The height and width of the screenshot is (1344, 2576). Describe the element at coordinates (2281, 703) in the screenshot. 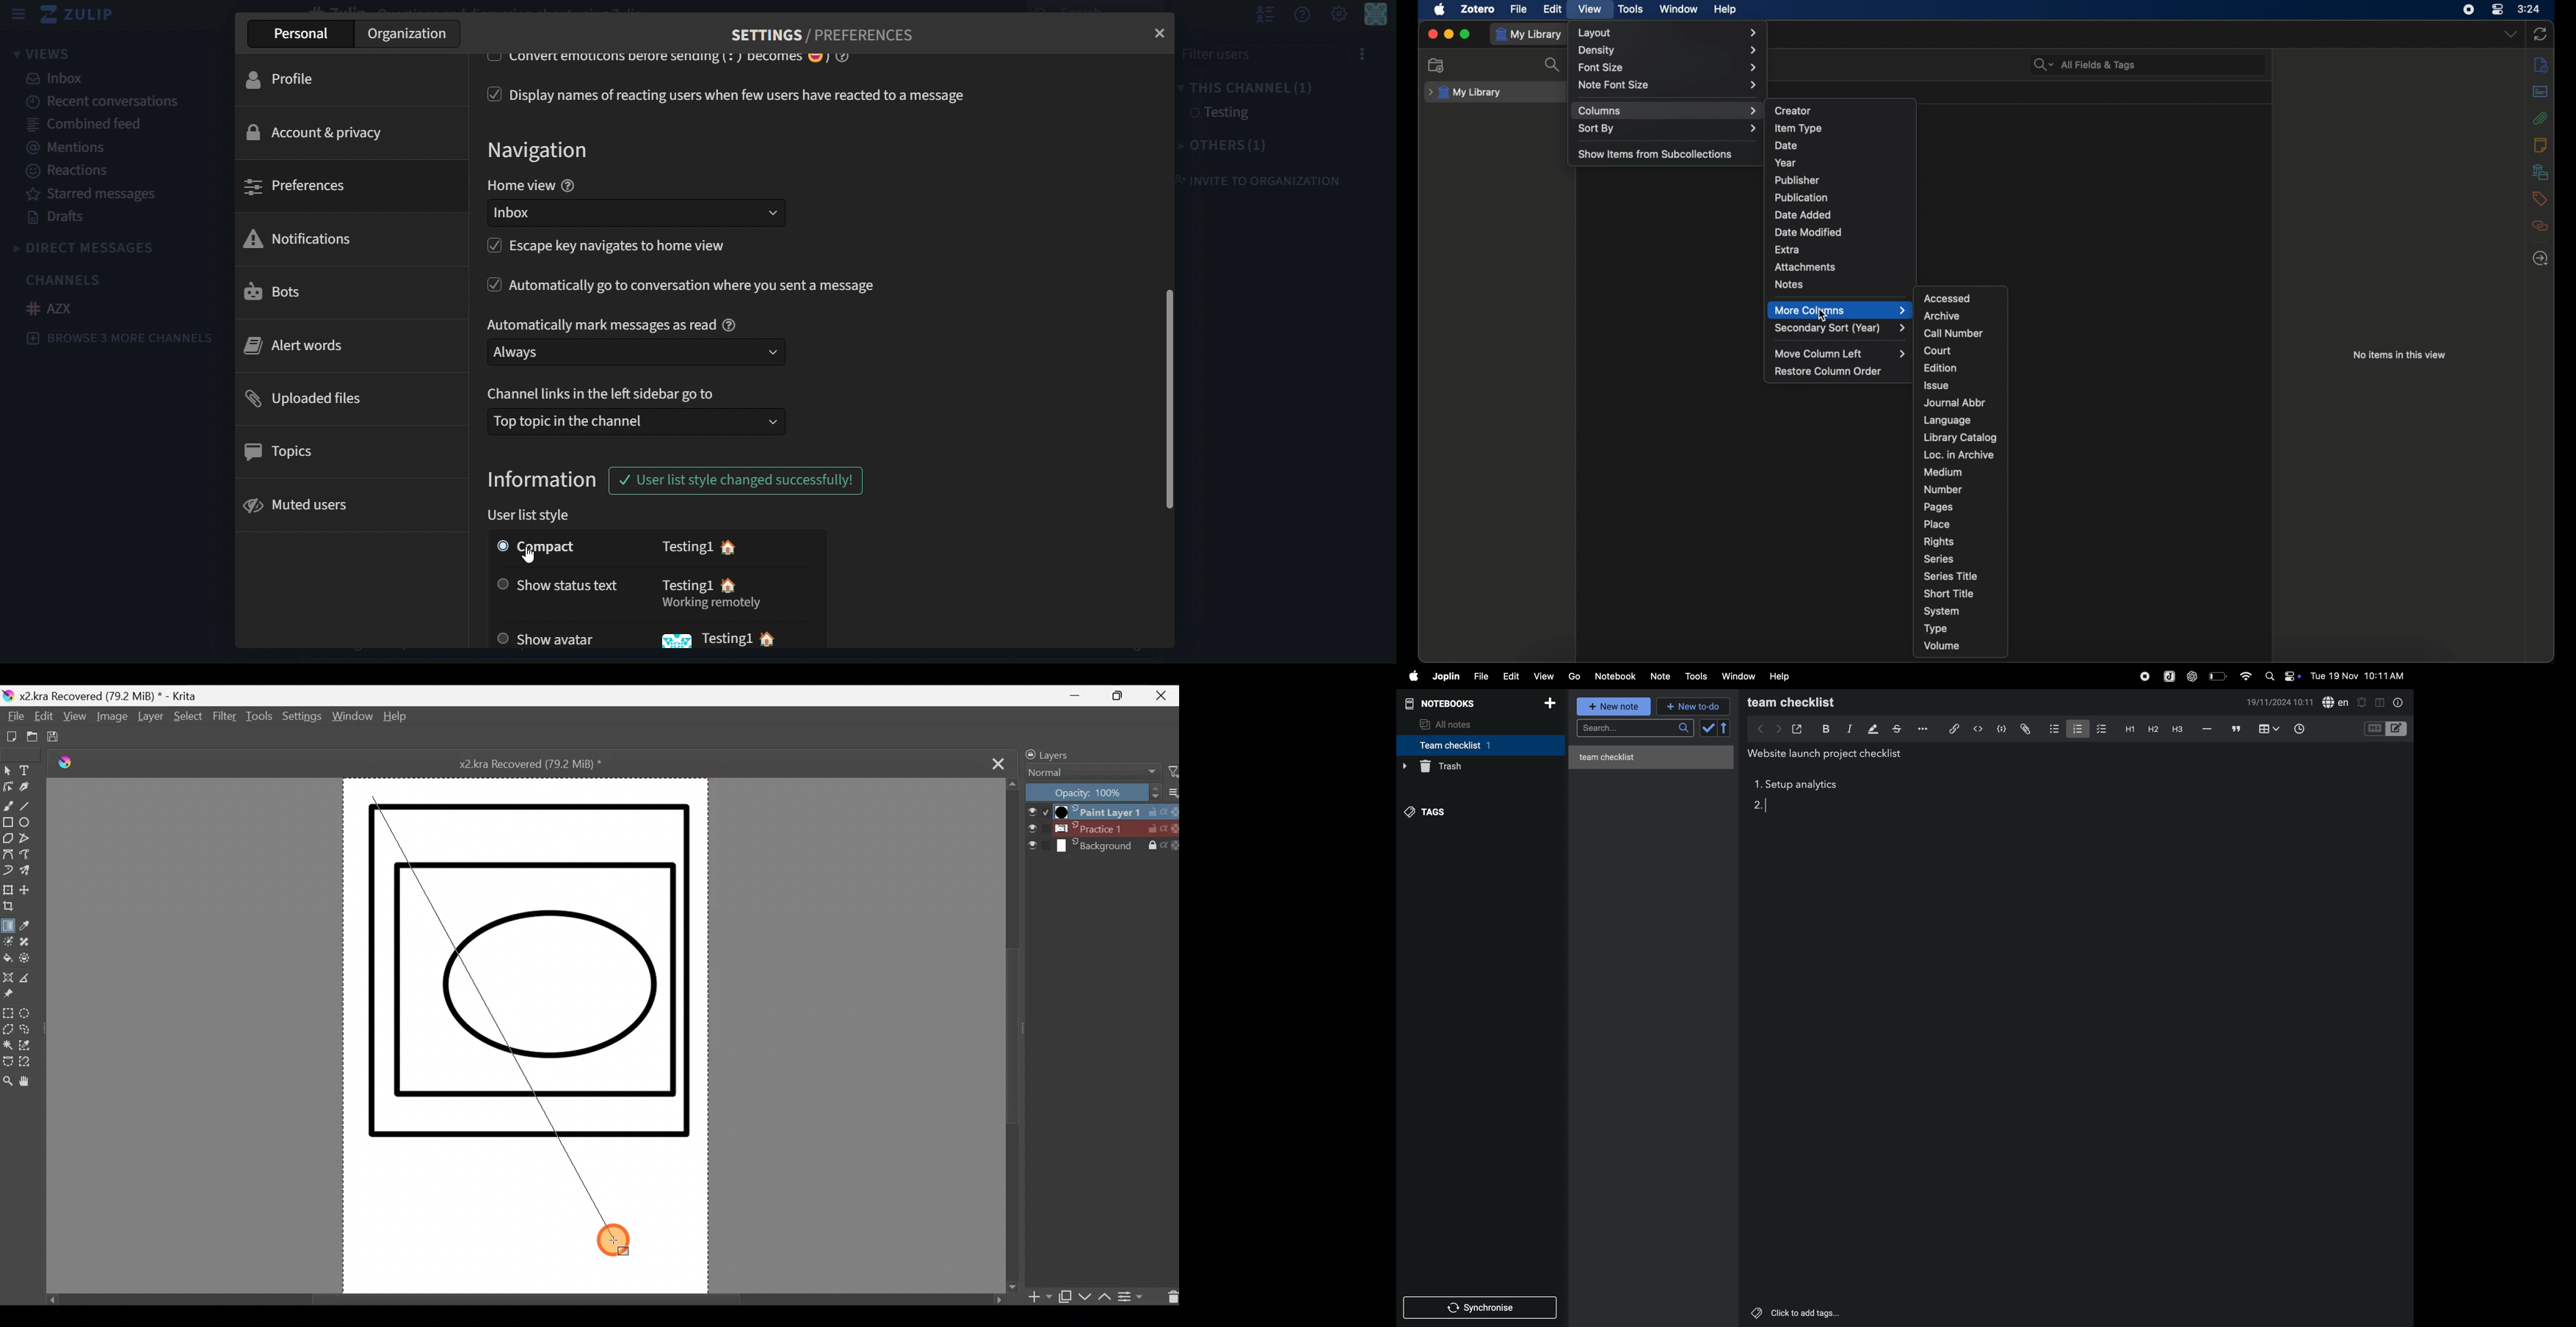

I see `date and time` at that location.